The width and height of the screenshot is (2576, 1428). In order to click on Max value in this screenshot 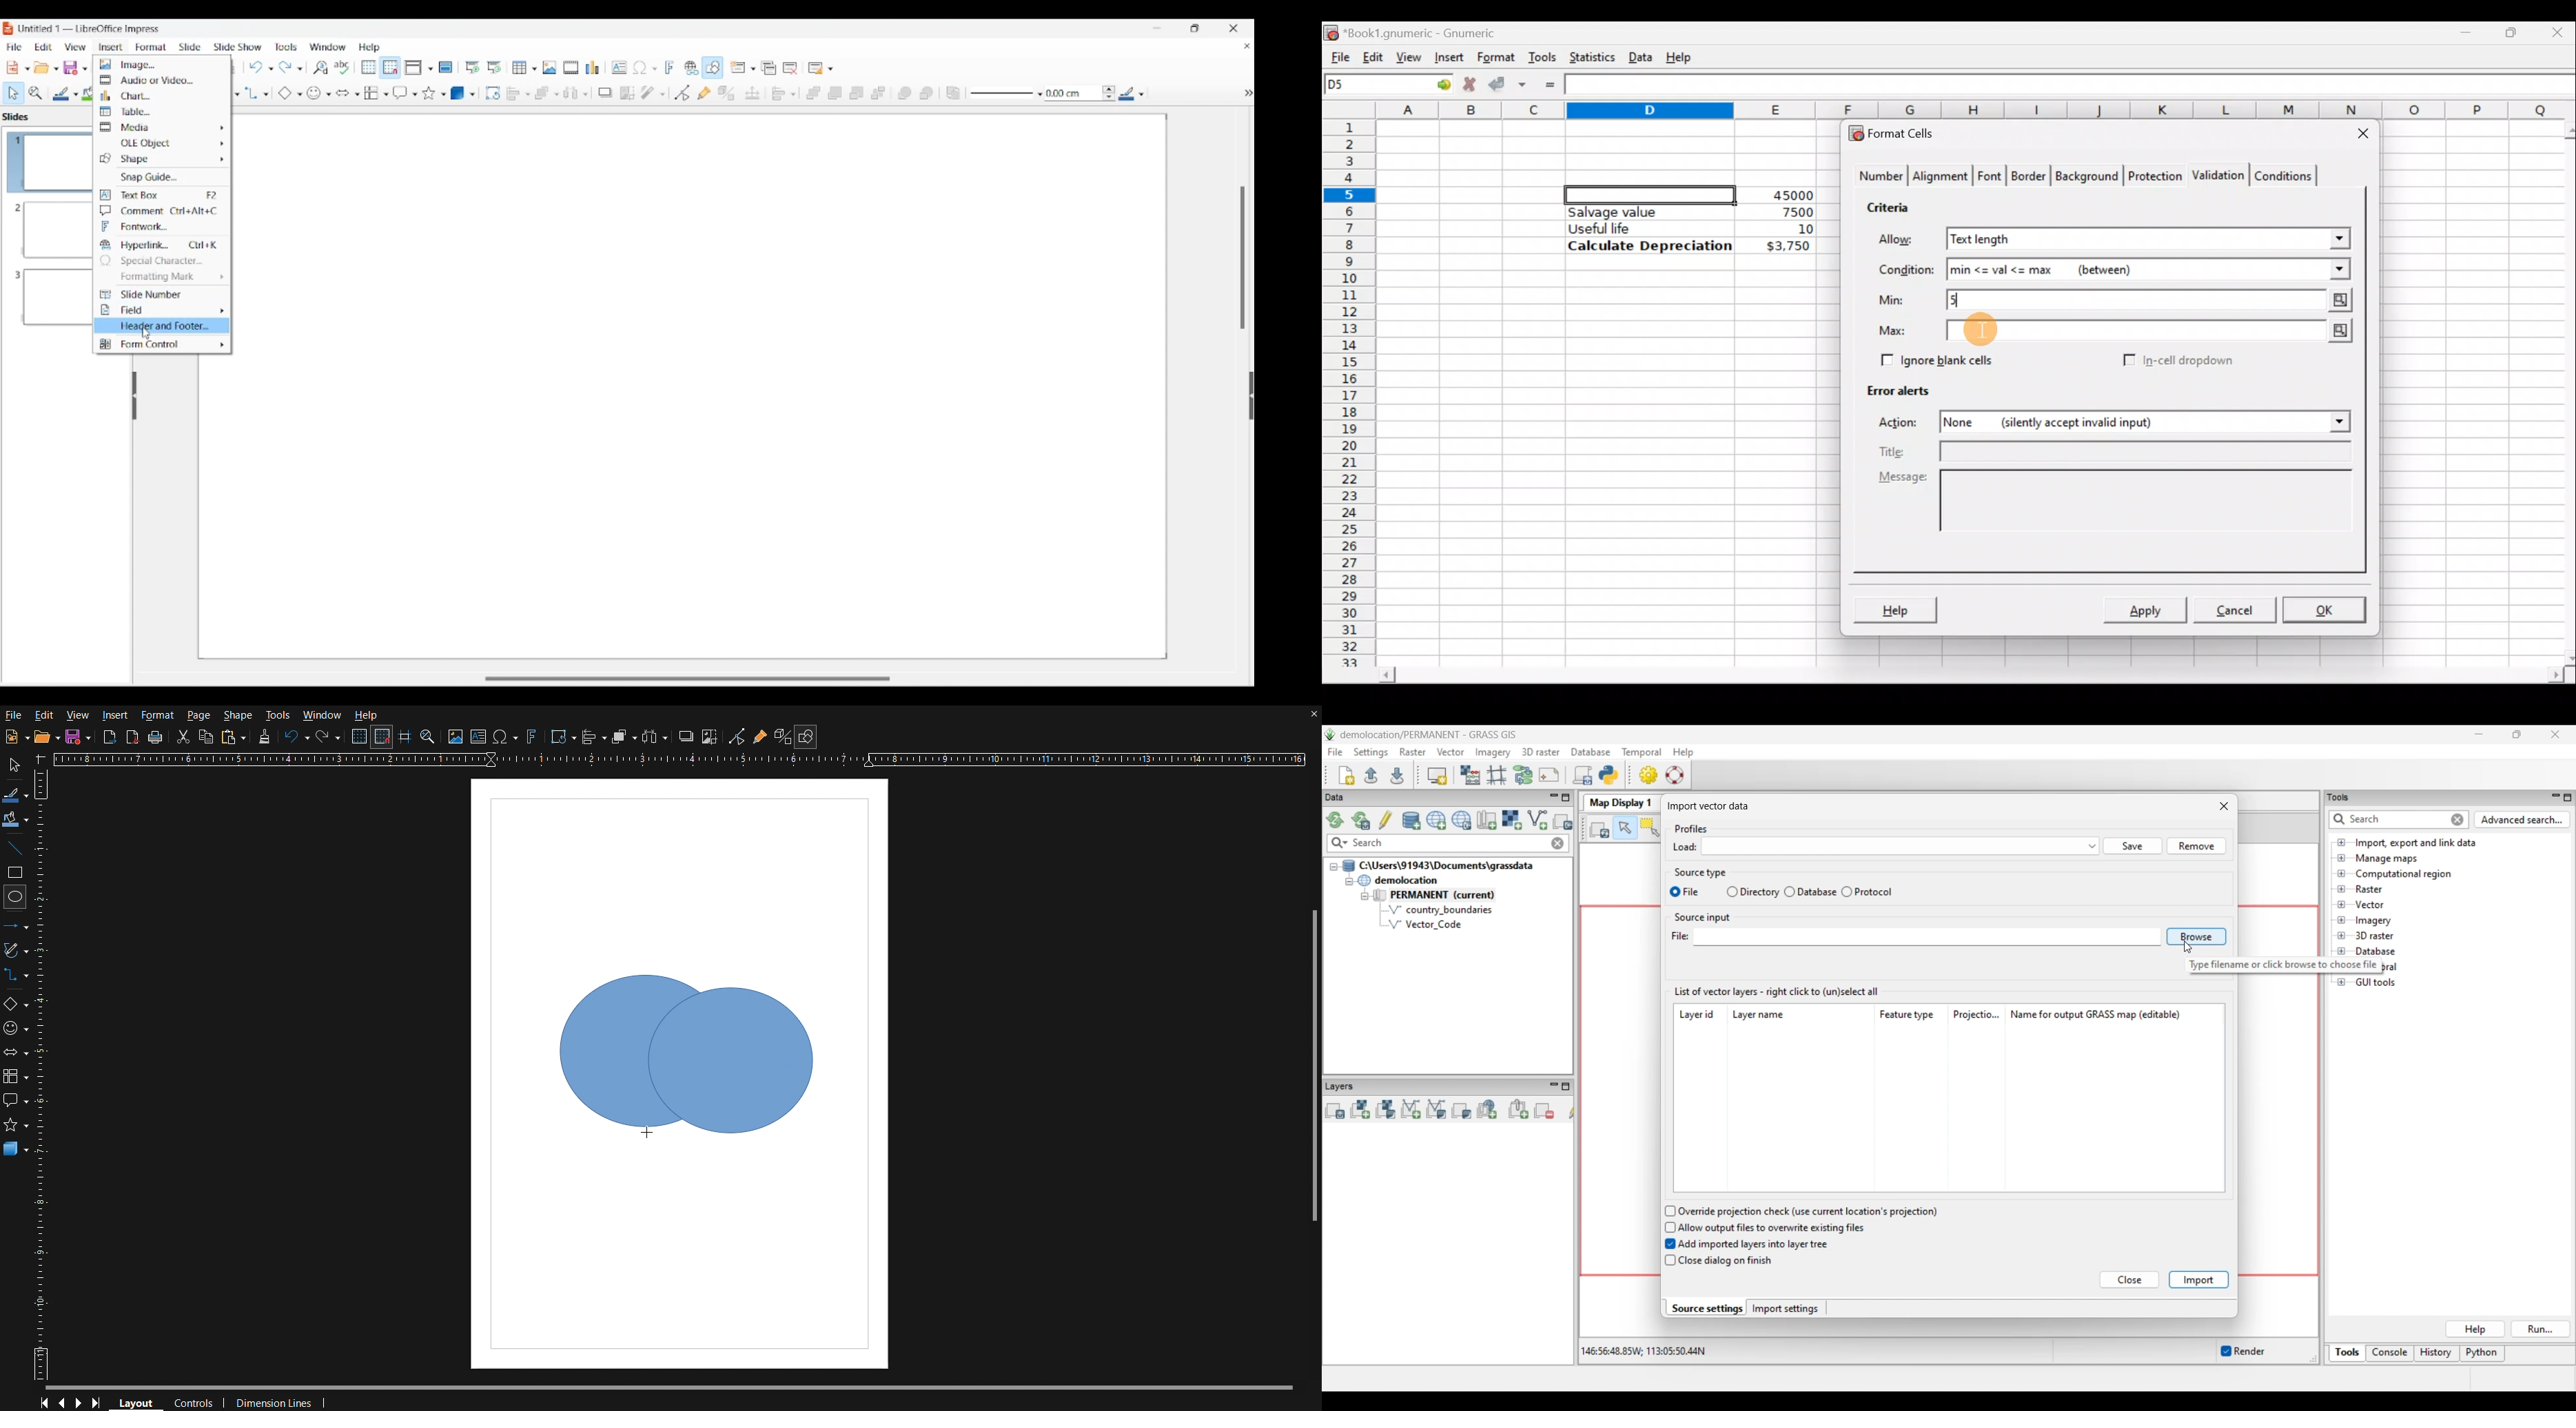, I will do `click(2153, 333)`.